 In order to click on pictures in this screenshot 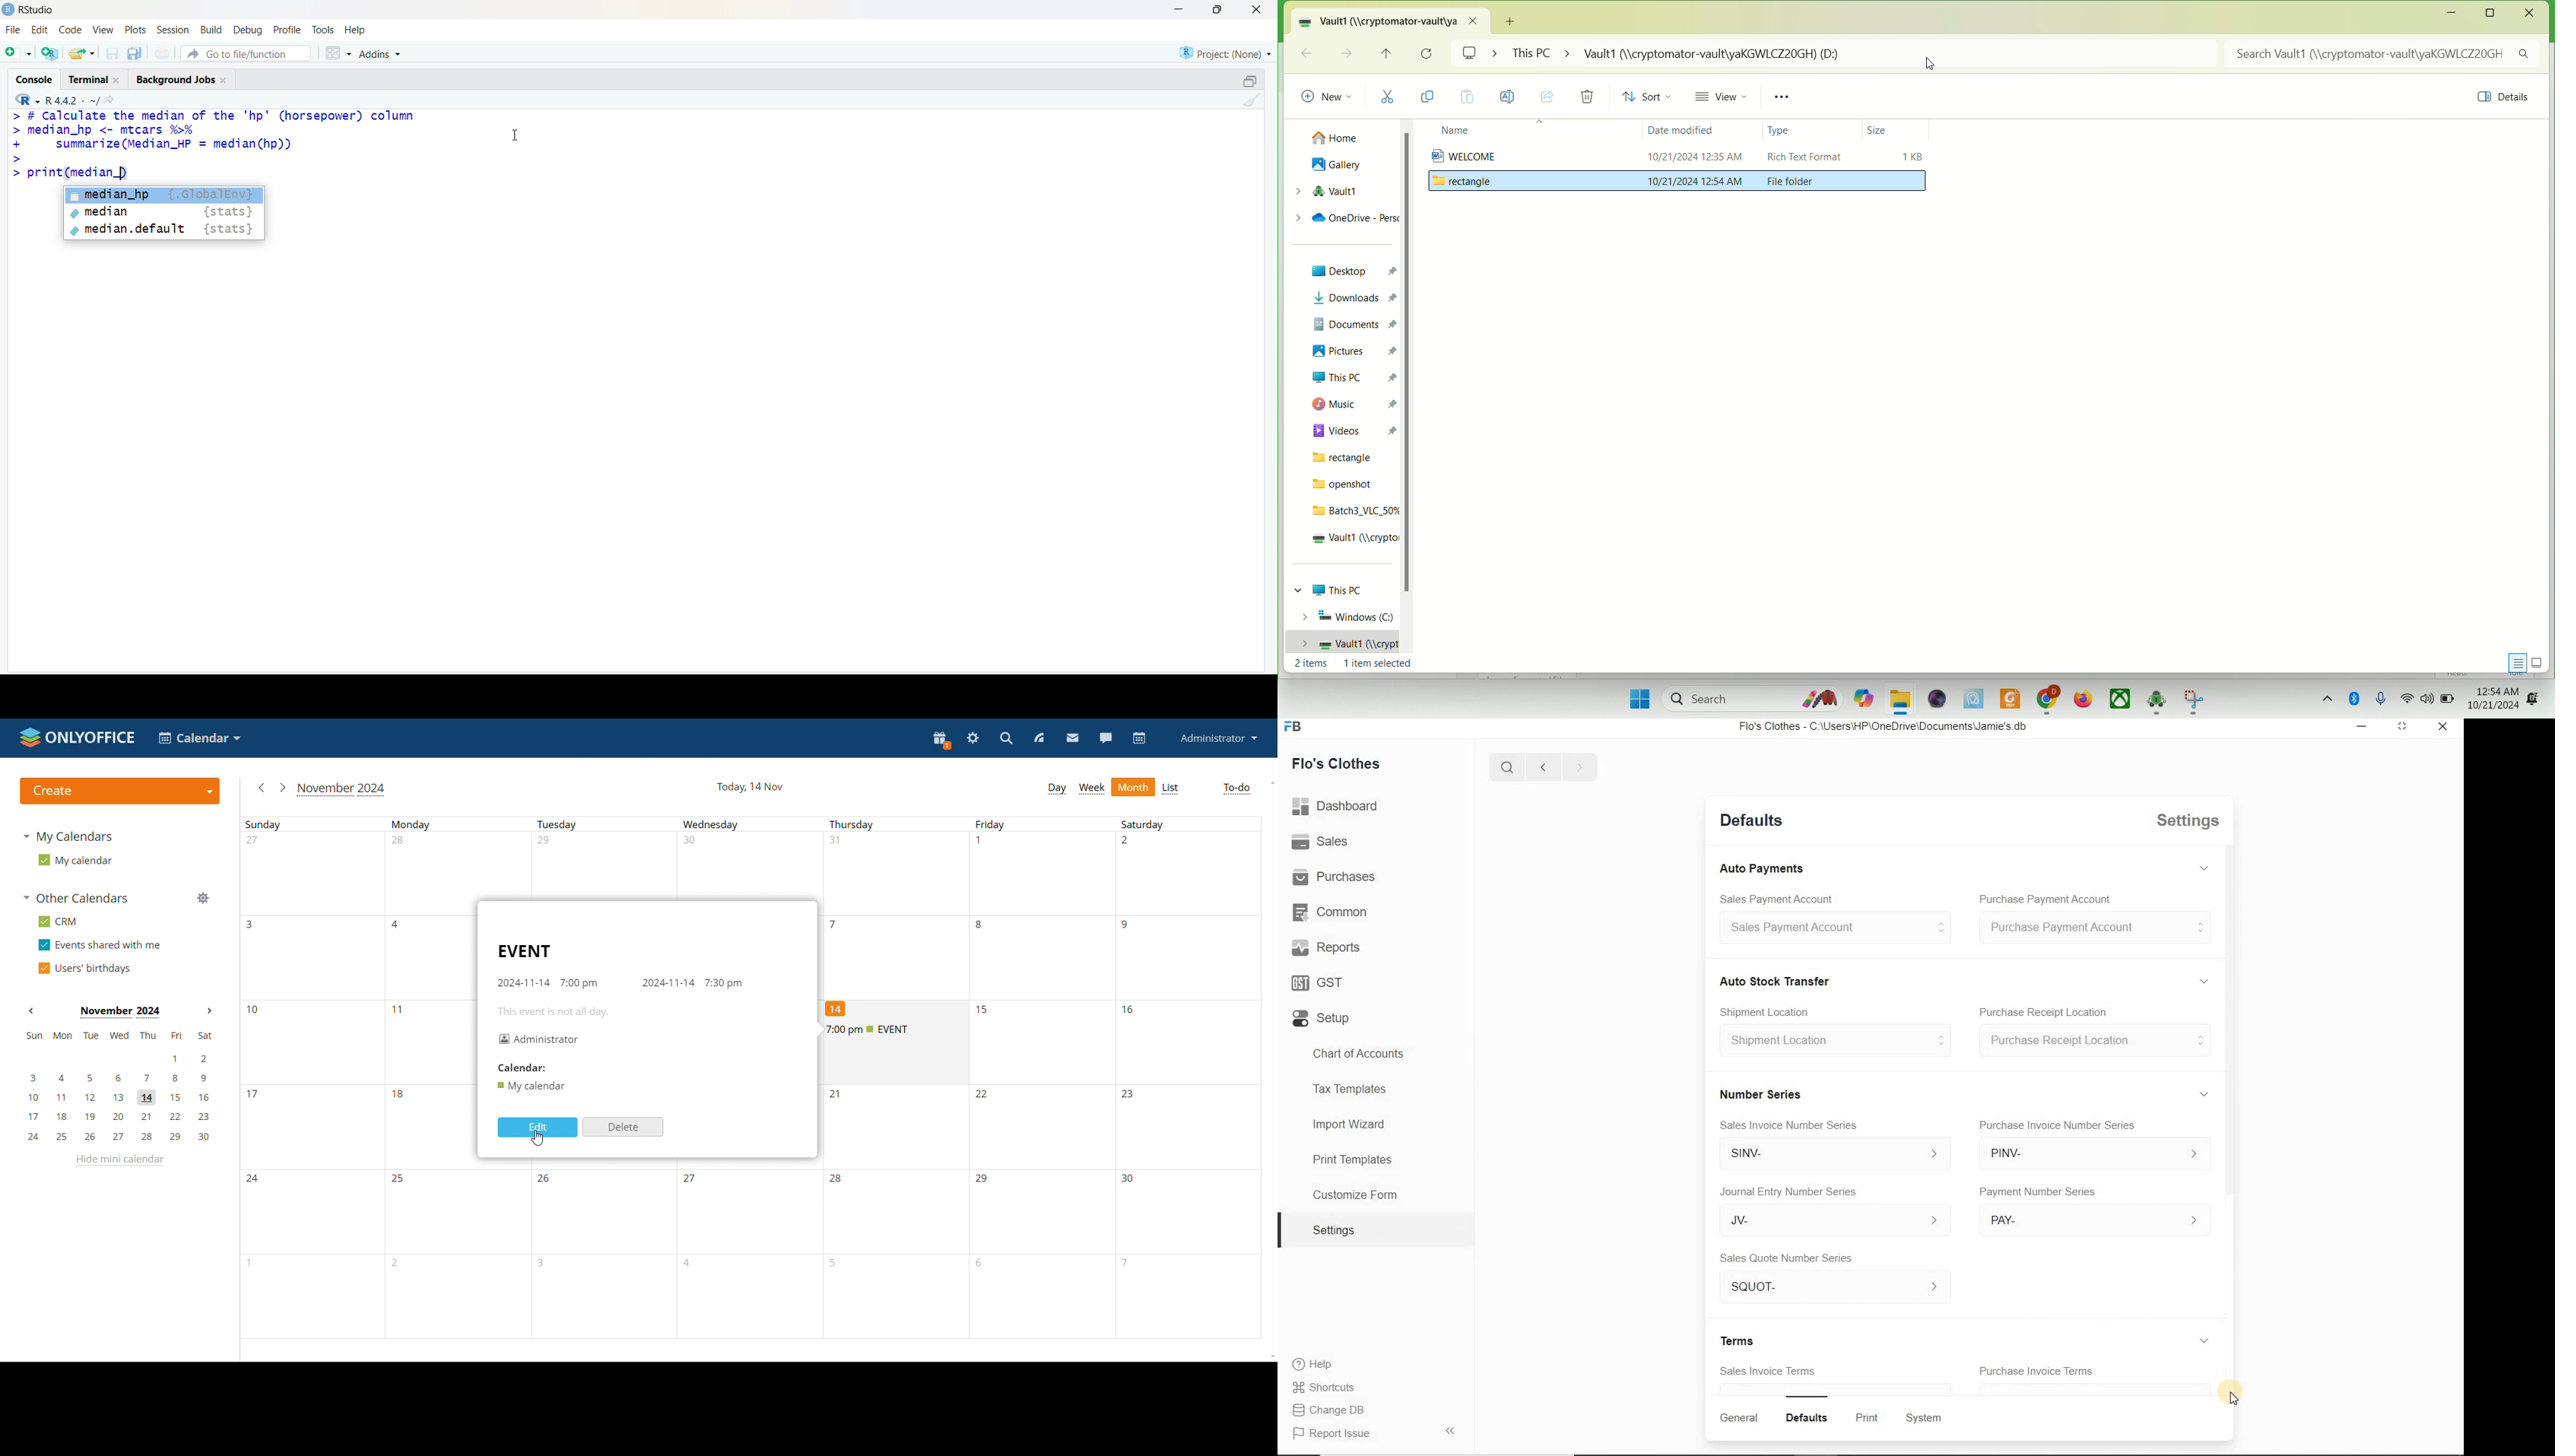, I will do `click(1355, 352)`.